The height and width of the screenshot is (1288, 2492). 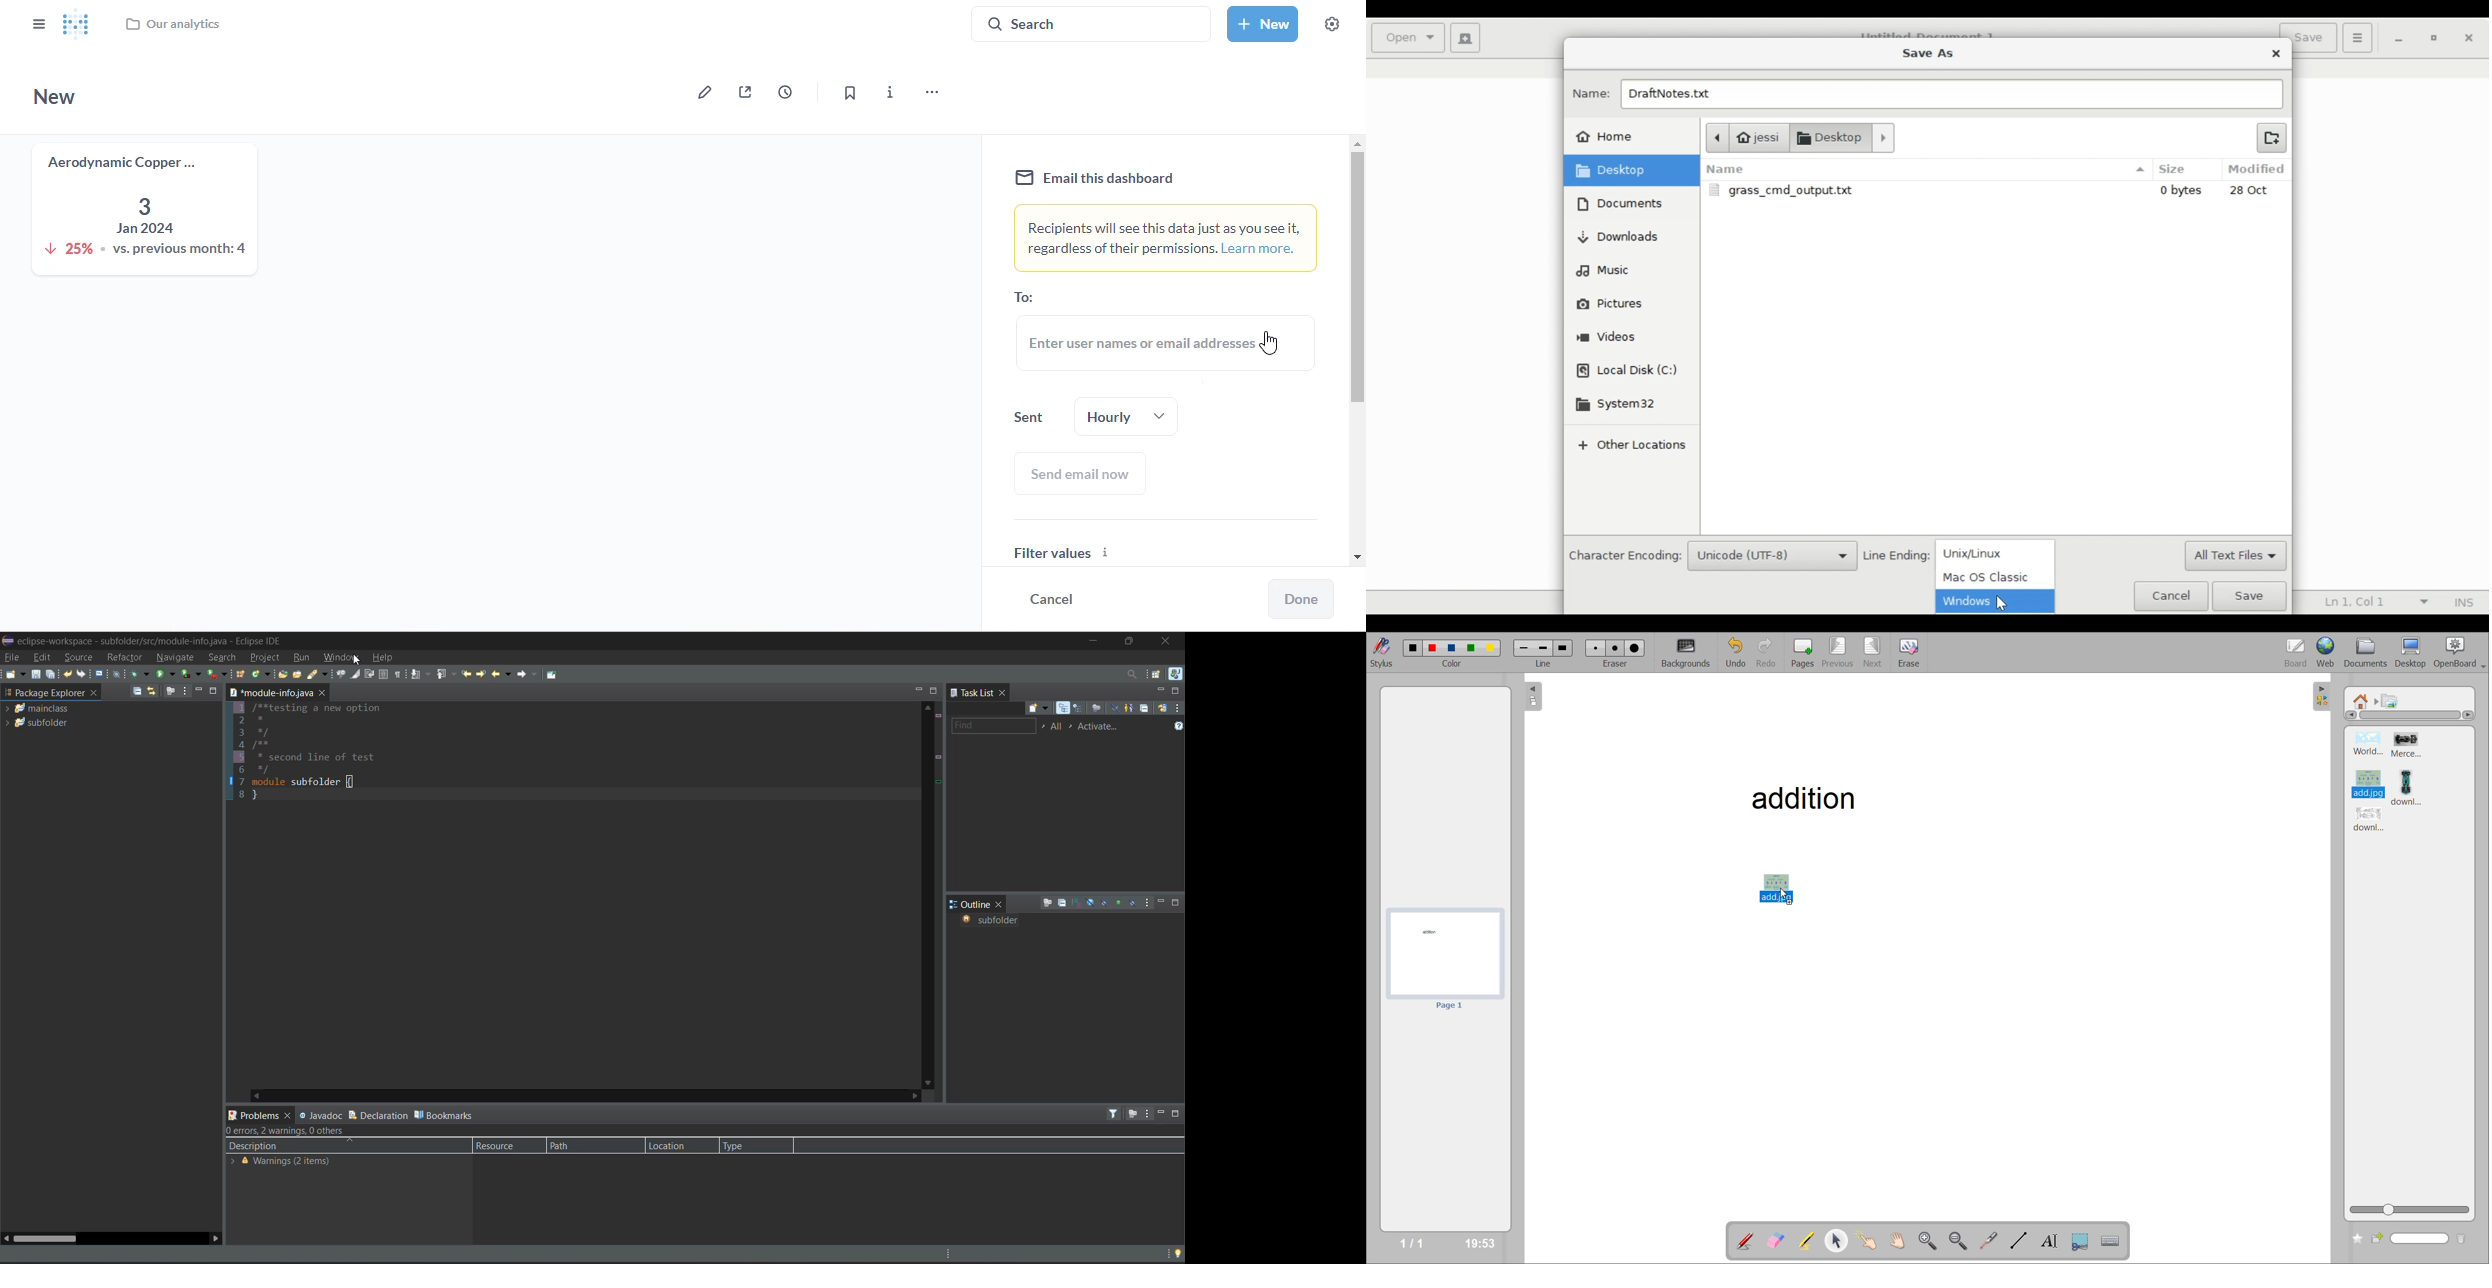 What do you see at coordinates (1433, 649) in the screenshot?
I see `color 2` at bounding box center [1433, 649].